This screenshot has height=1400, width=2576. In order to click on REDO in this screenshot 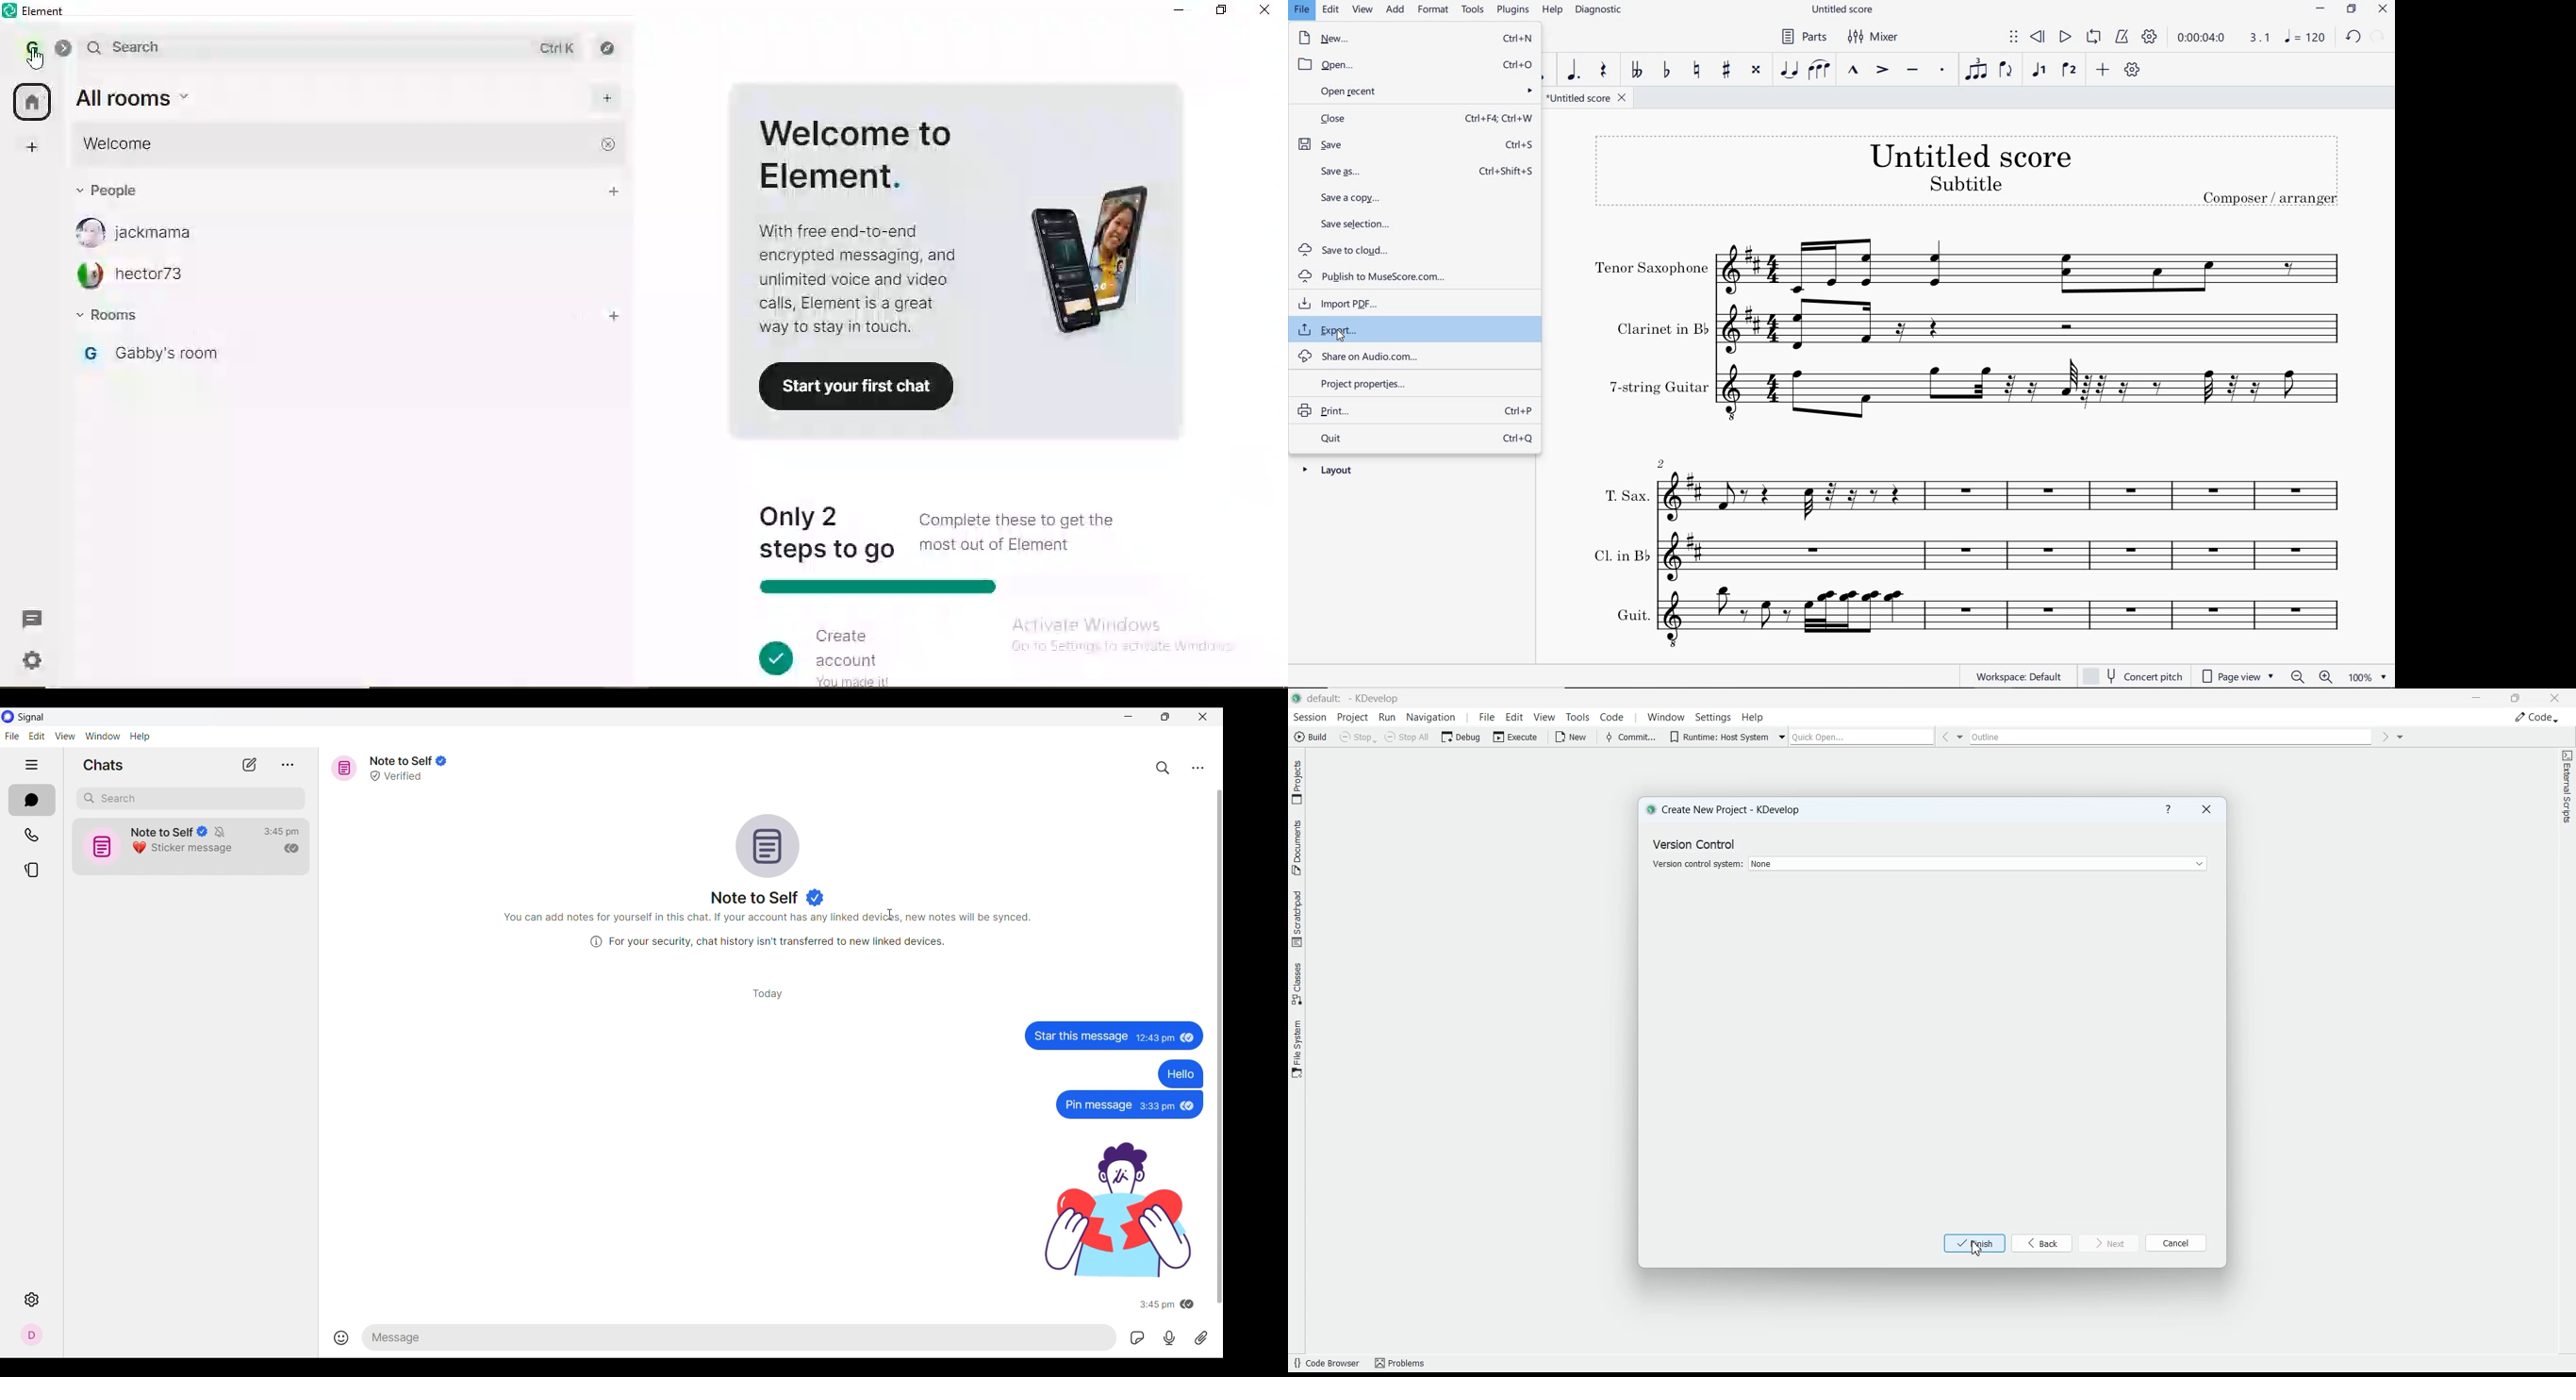, I will do `click(2379, 36)`.